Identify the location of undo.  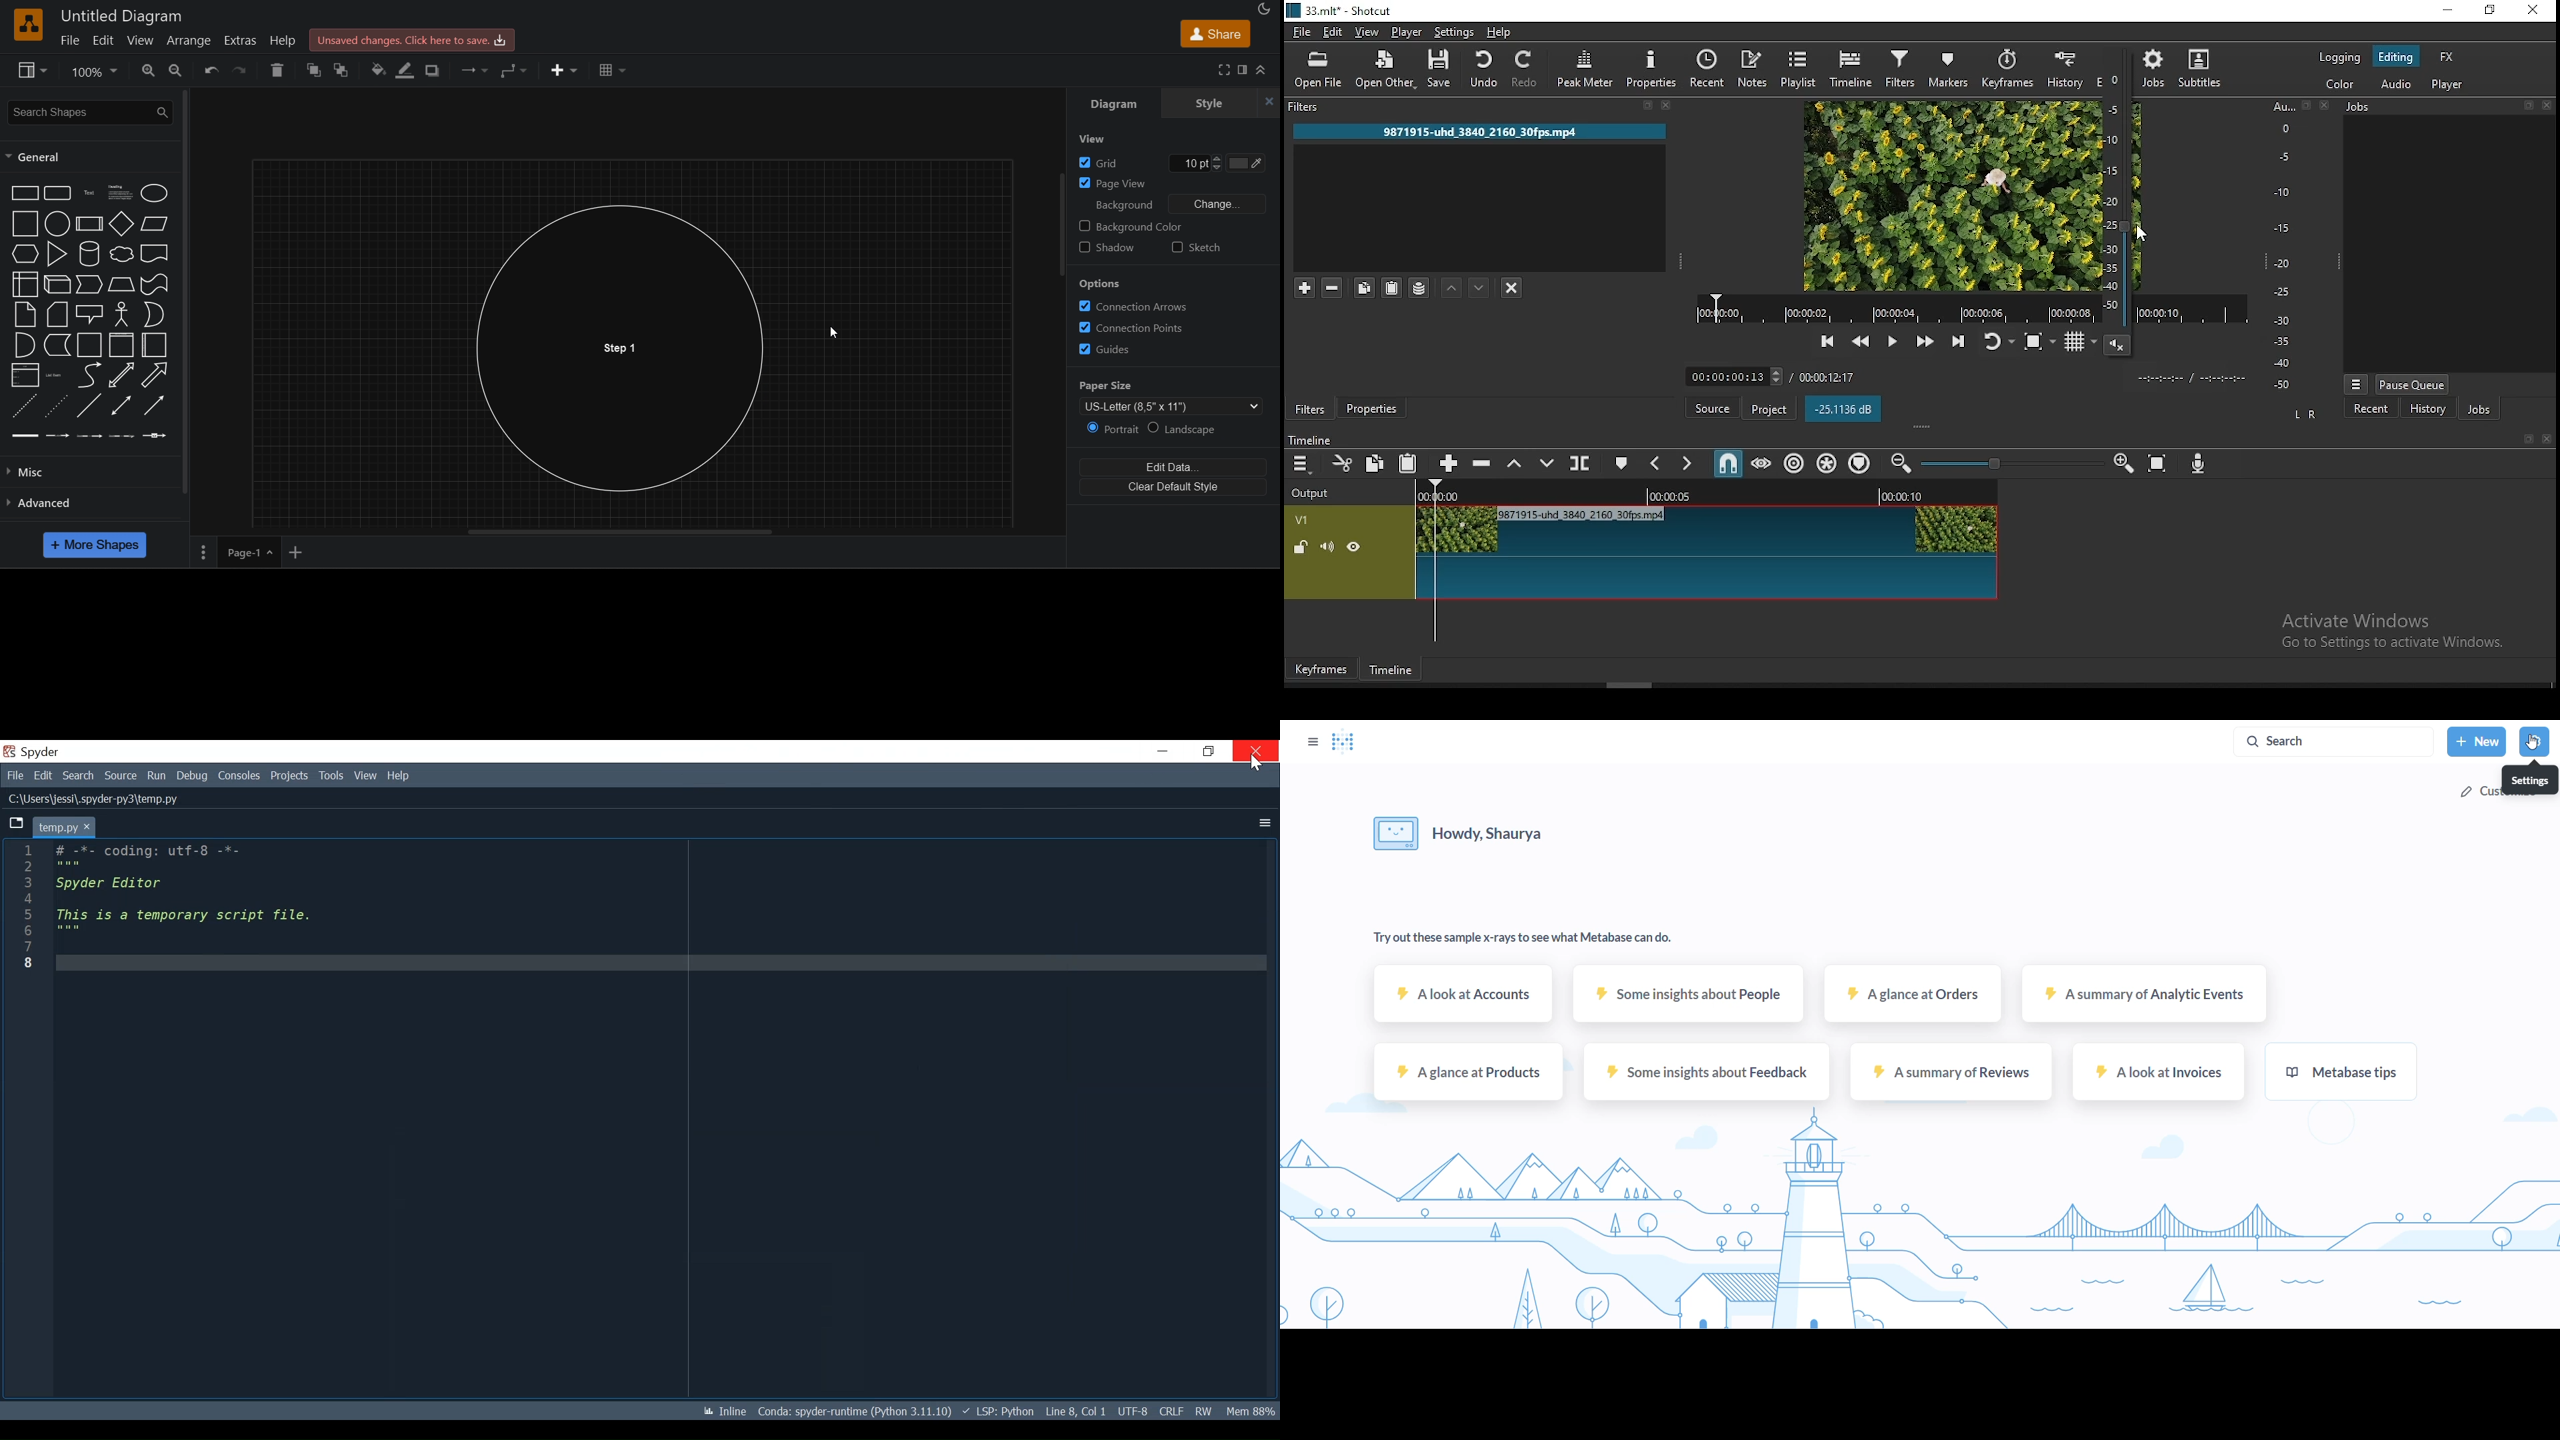
(1487, 68).